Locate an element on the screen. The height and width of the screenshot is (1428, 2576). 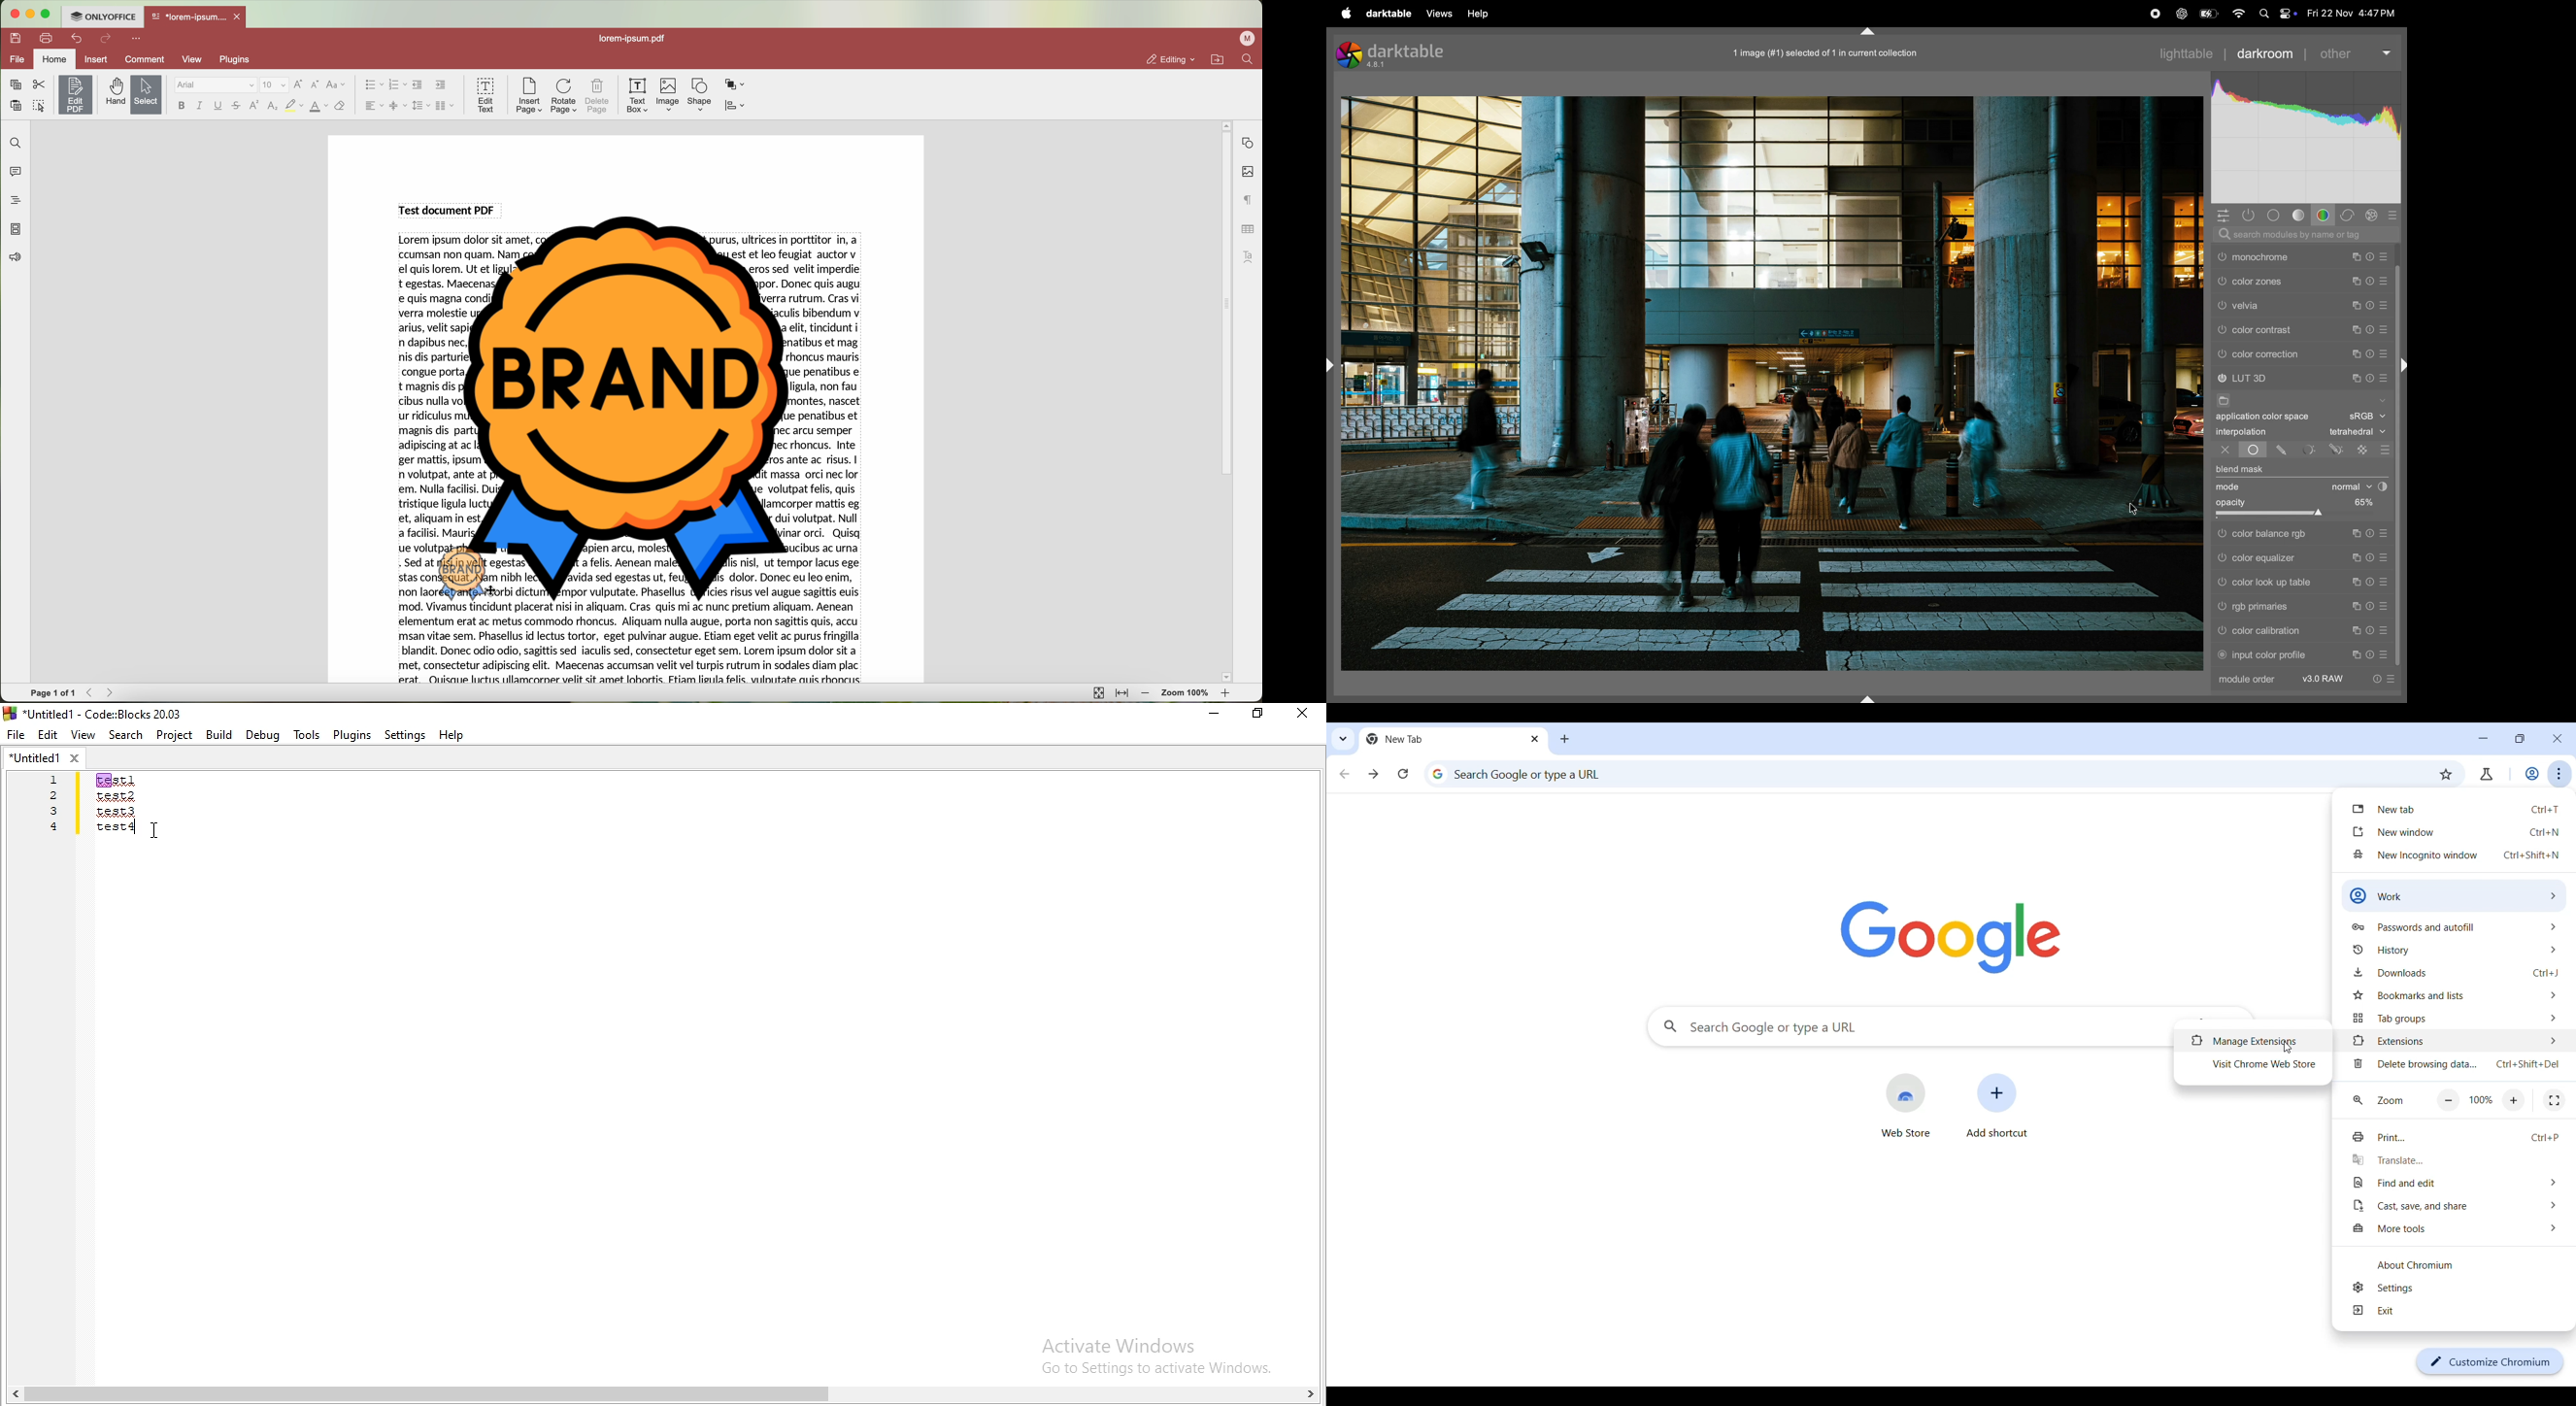
image is located at coordinates (1774, 384).